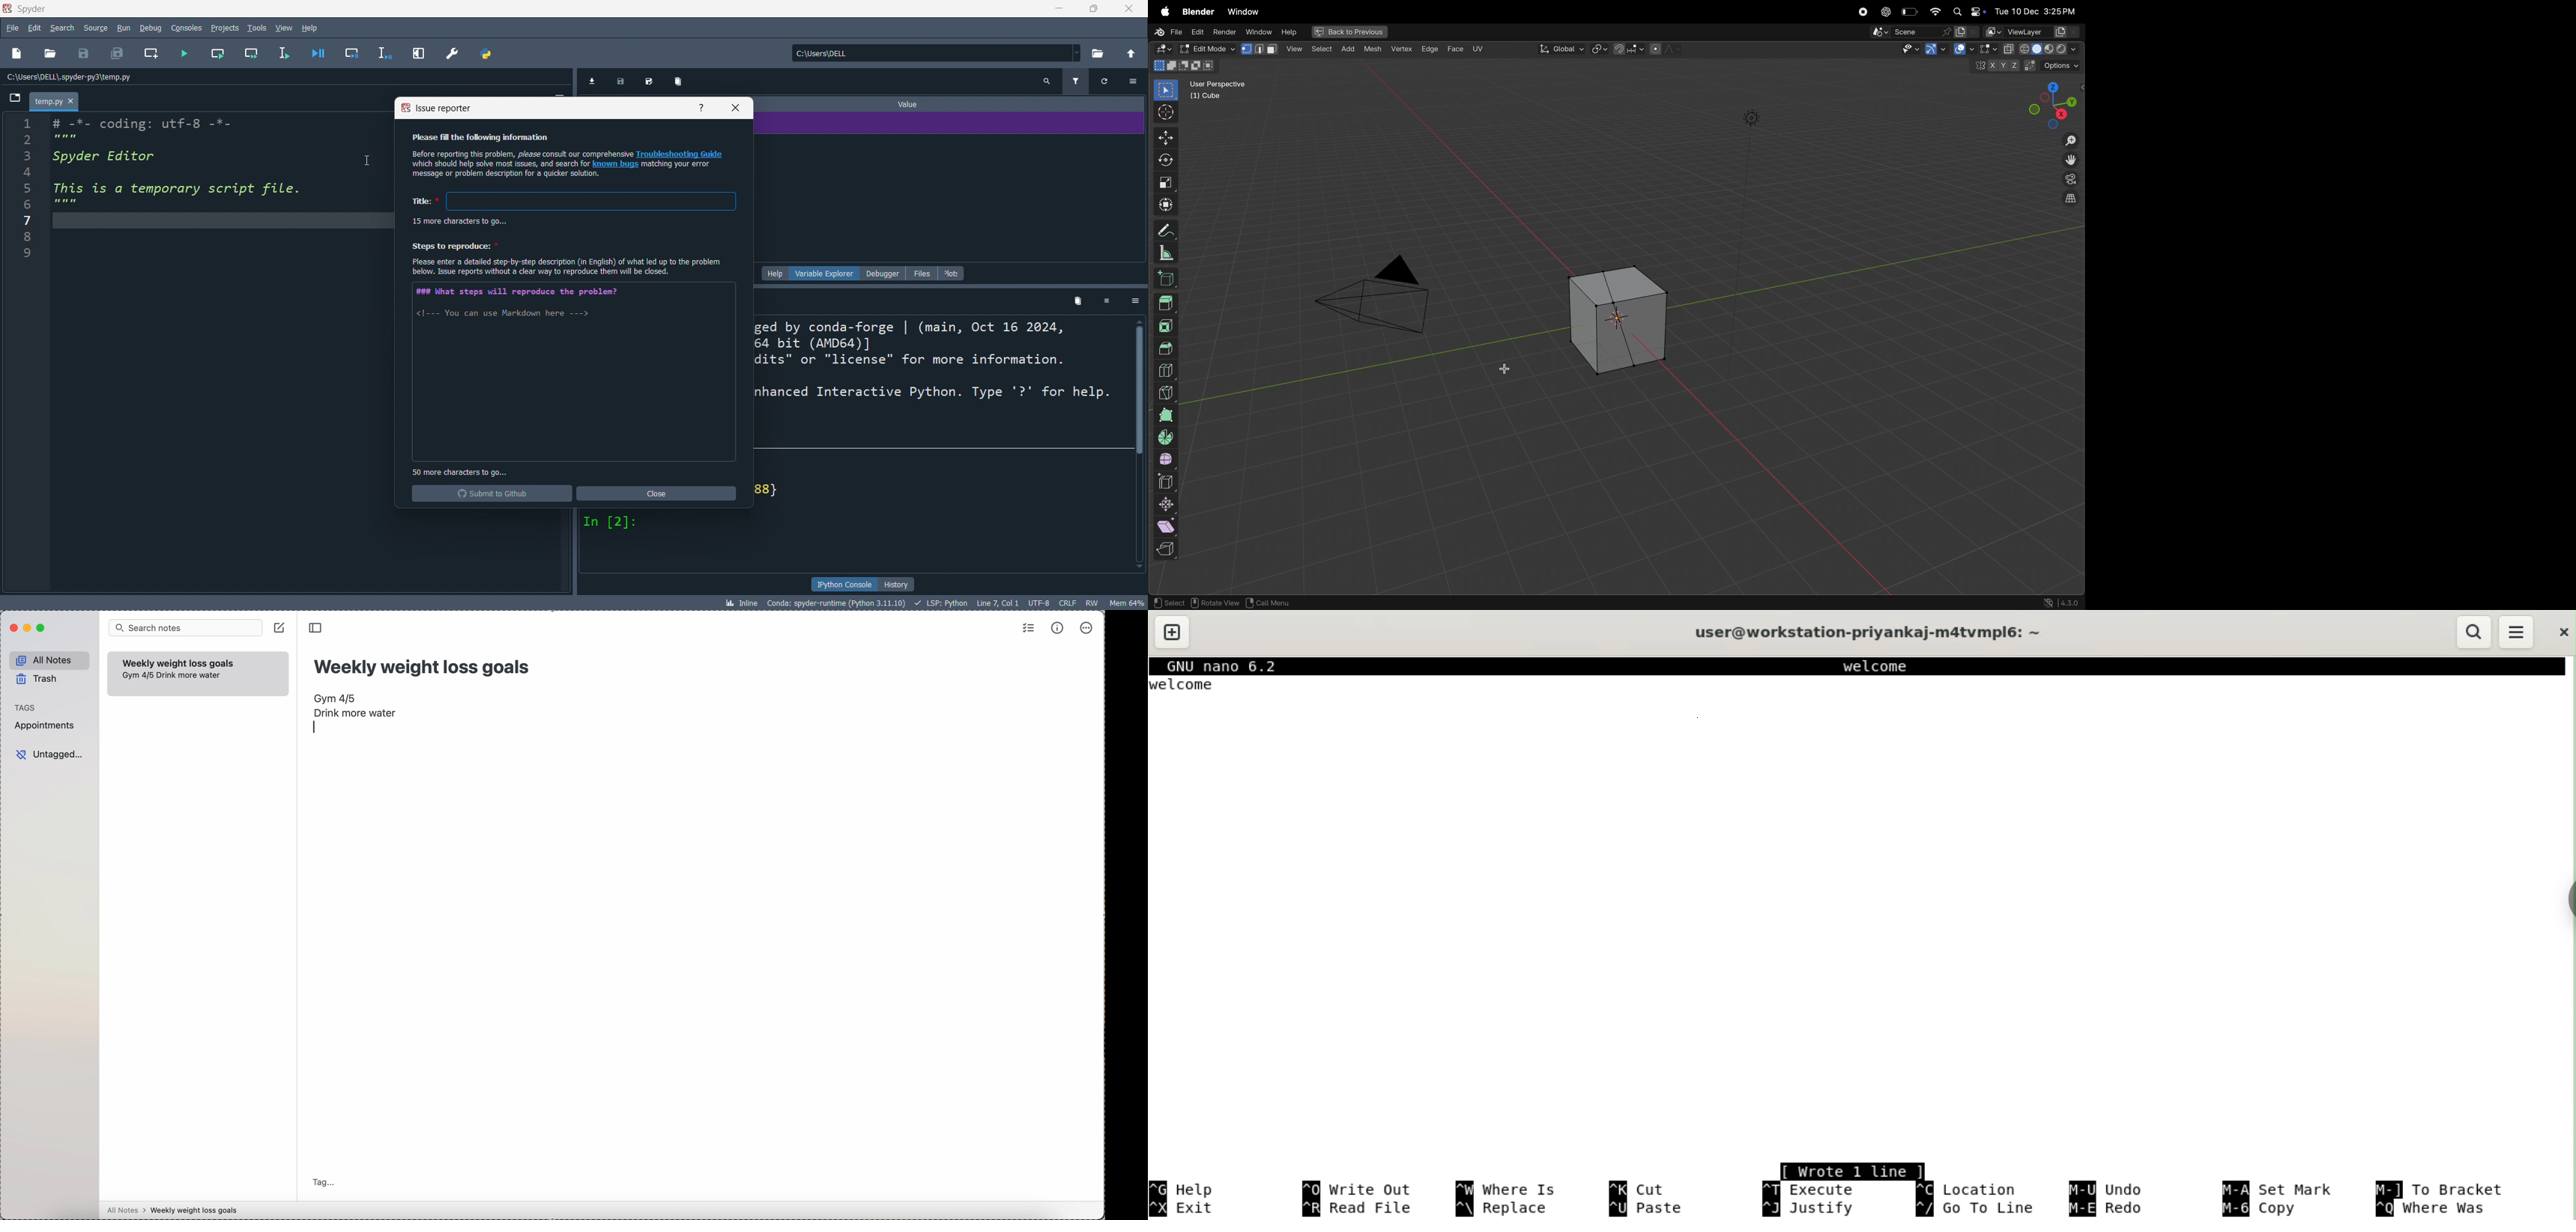 The height and width of the screenshot is (1232, 2576). Describe the element at coordinates (420, 54) in the screenshot. I see `expand pane` at that location.